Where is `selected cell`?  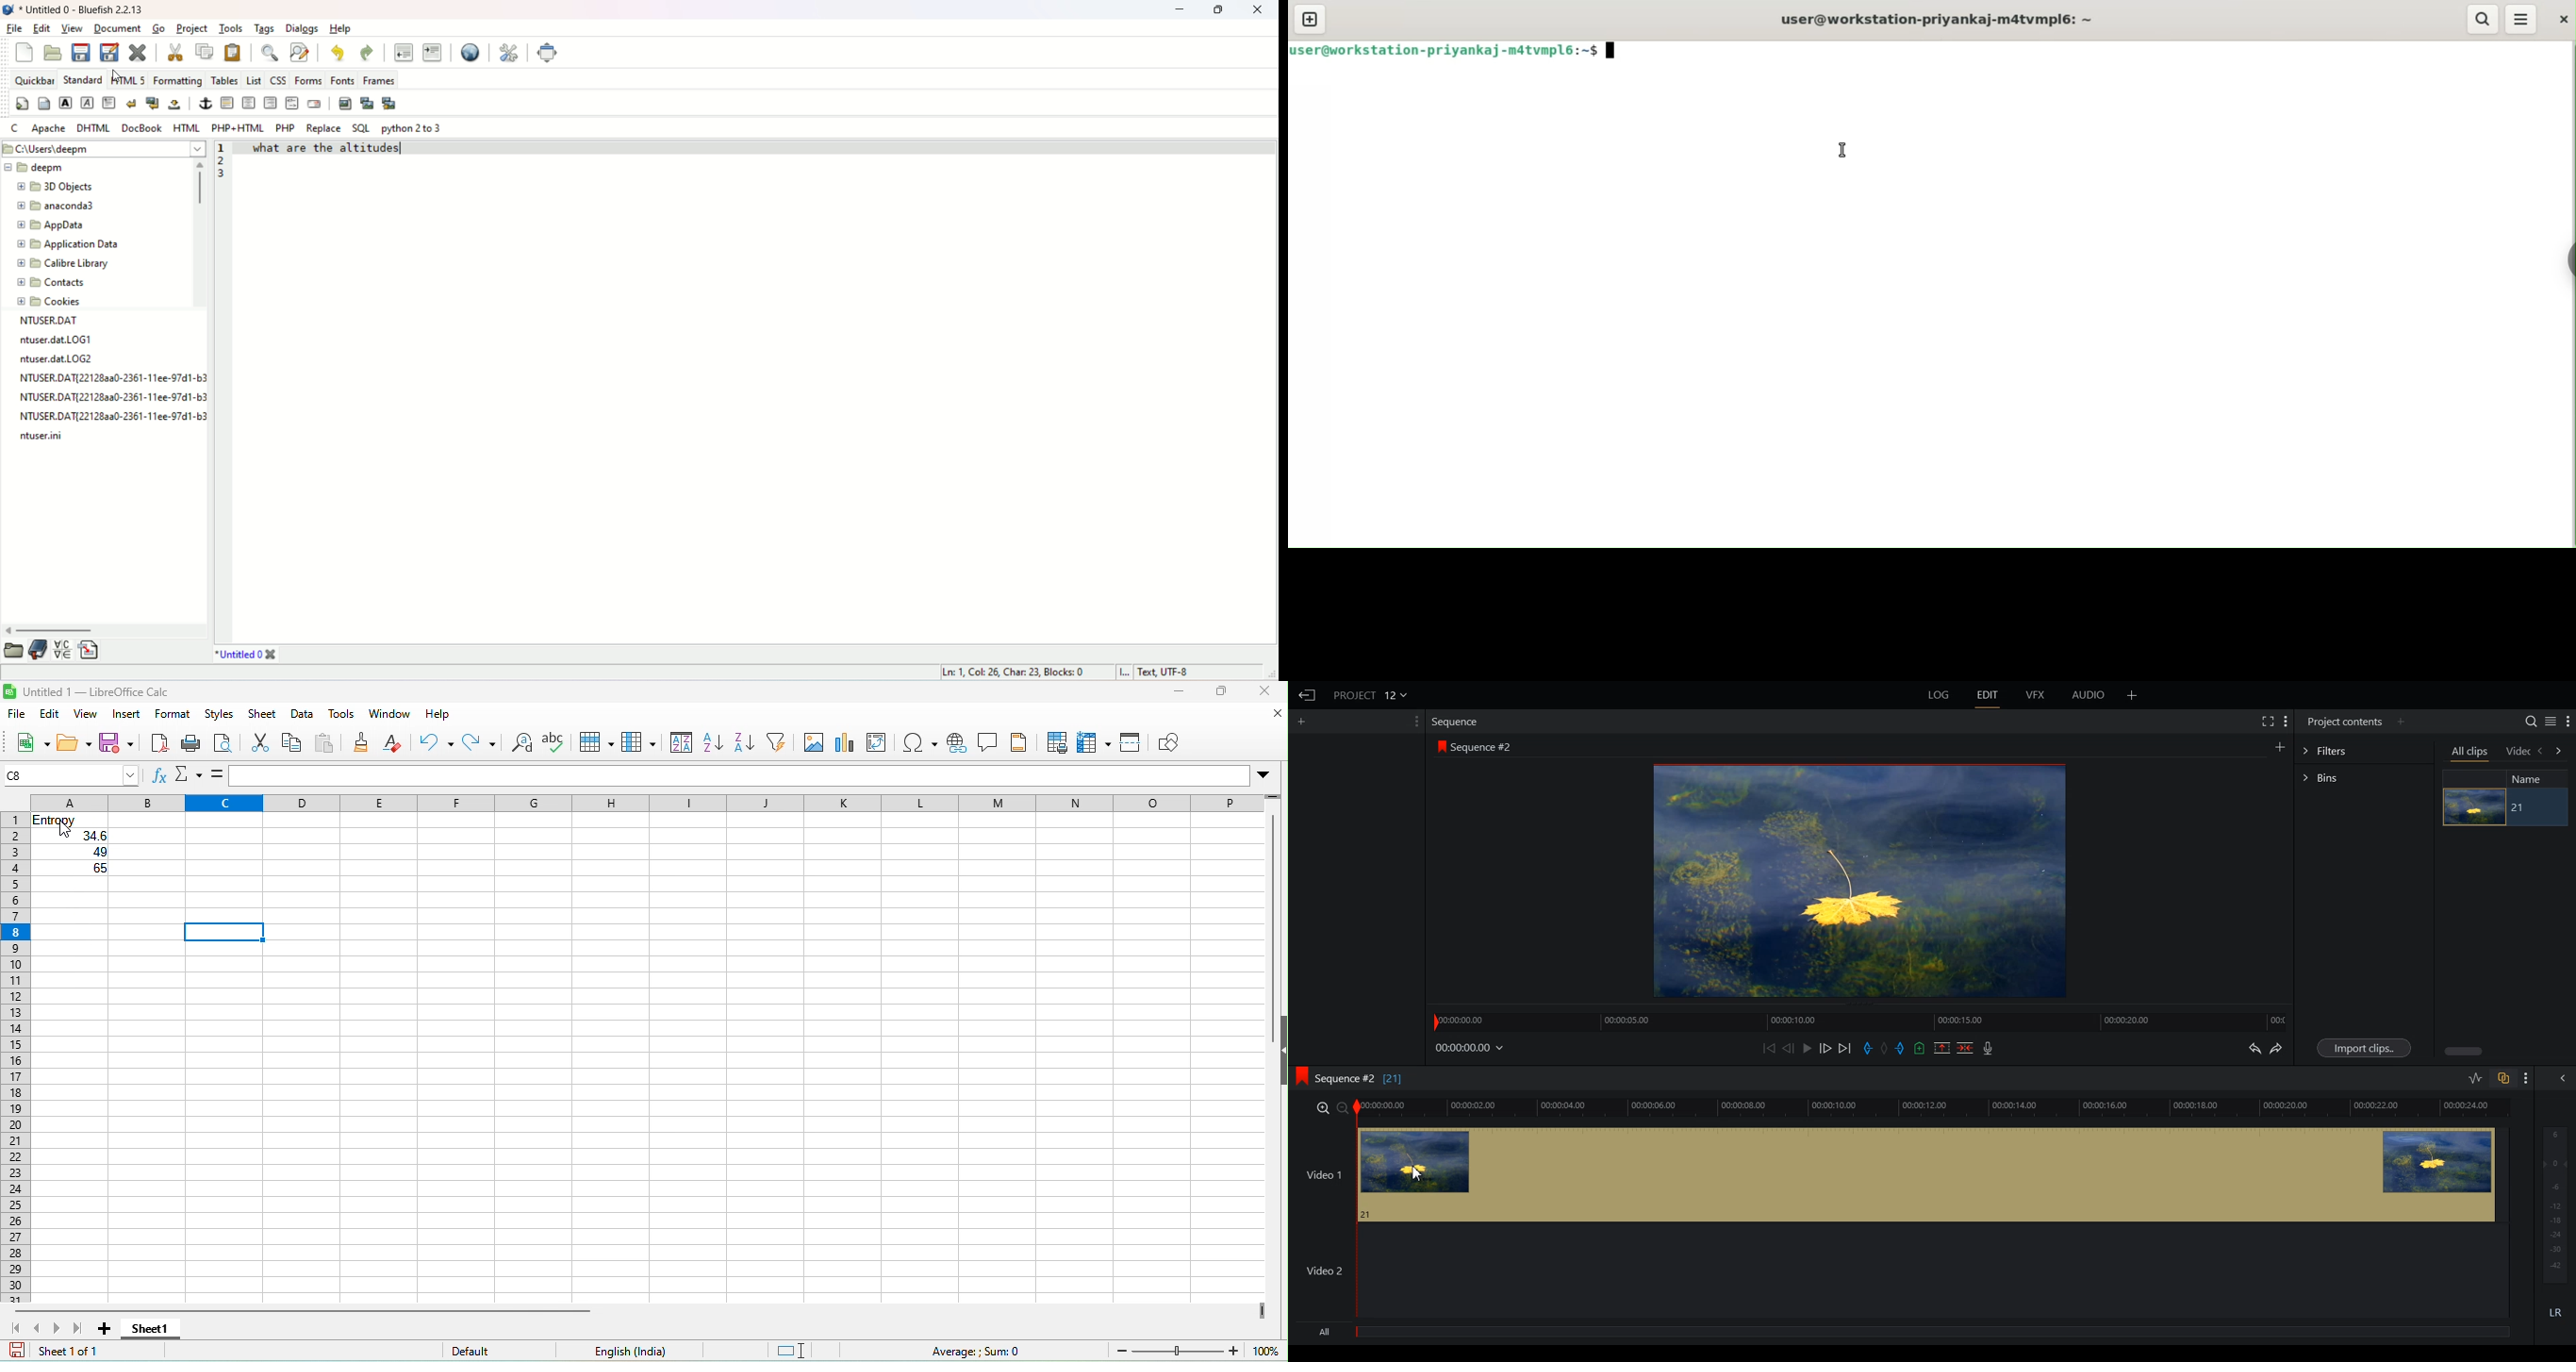
selected cell is located at coordinates (225, 933).